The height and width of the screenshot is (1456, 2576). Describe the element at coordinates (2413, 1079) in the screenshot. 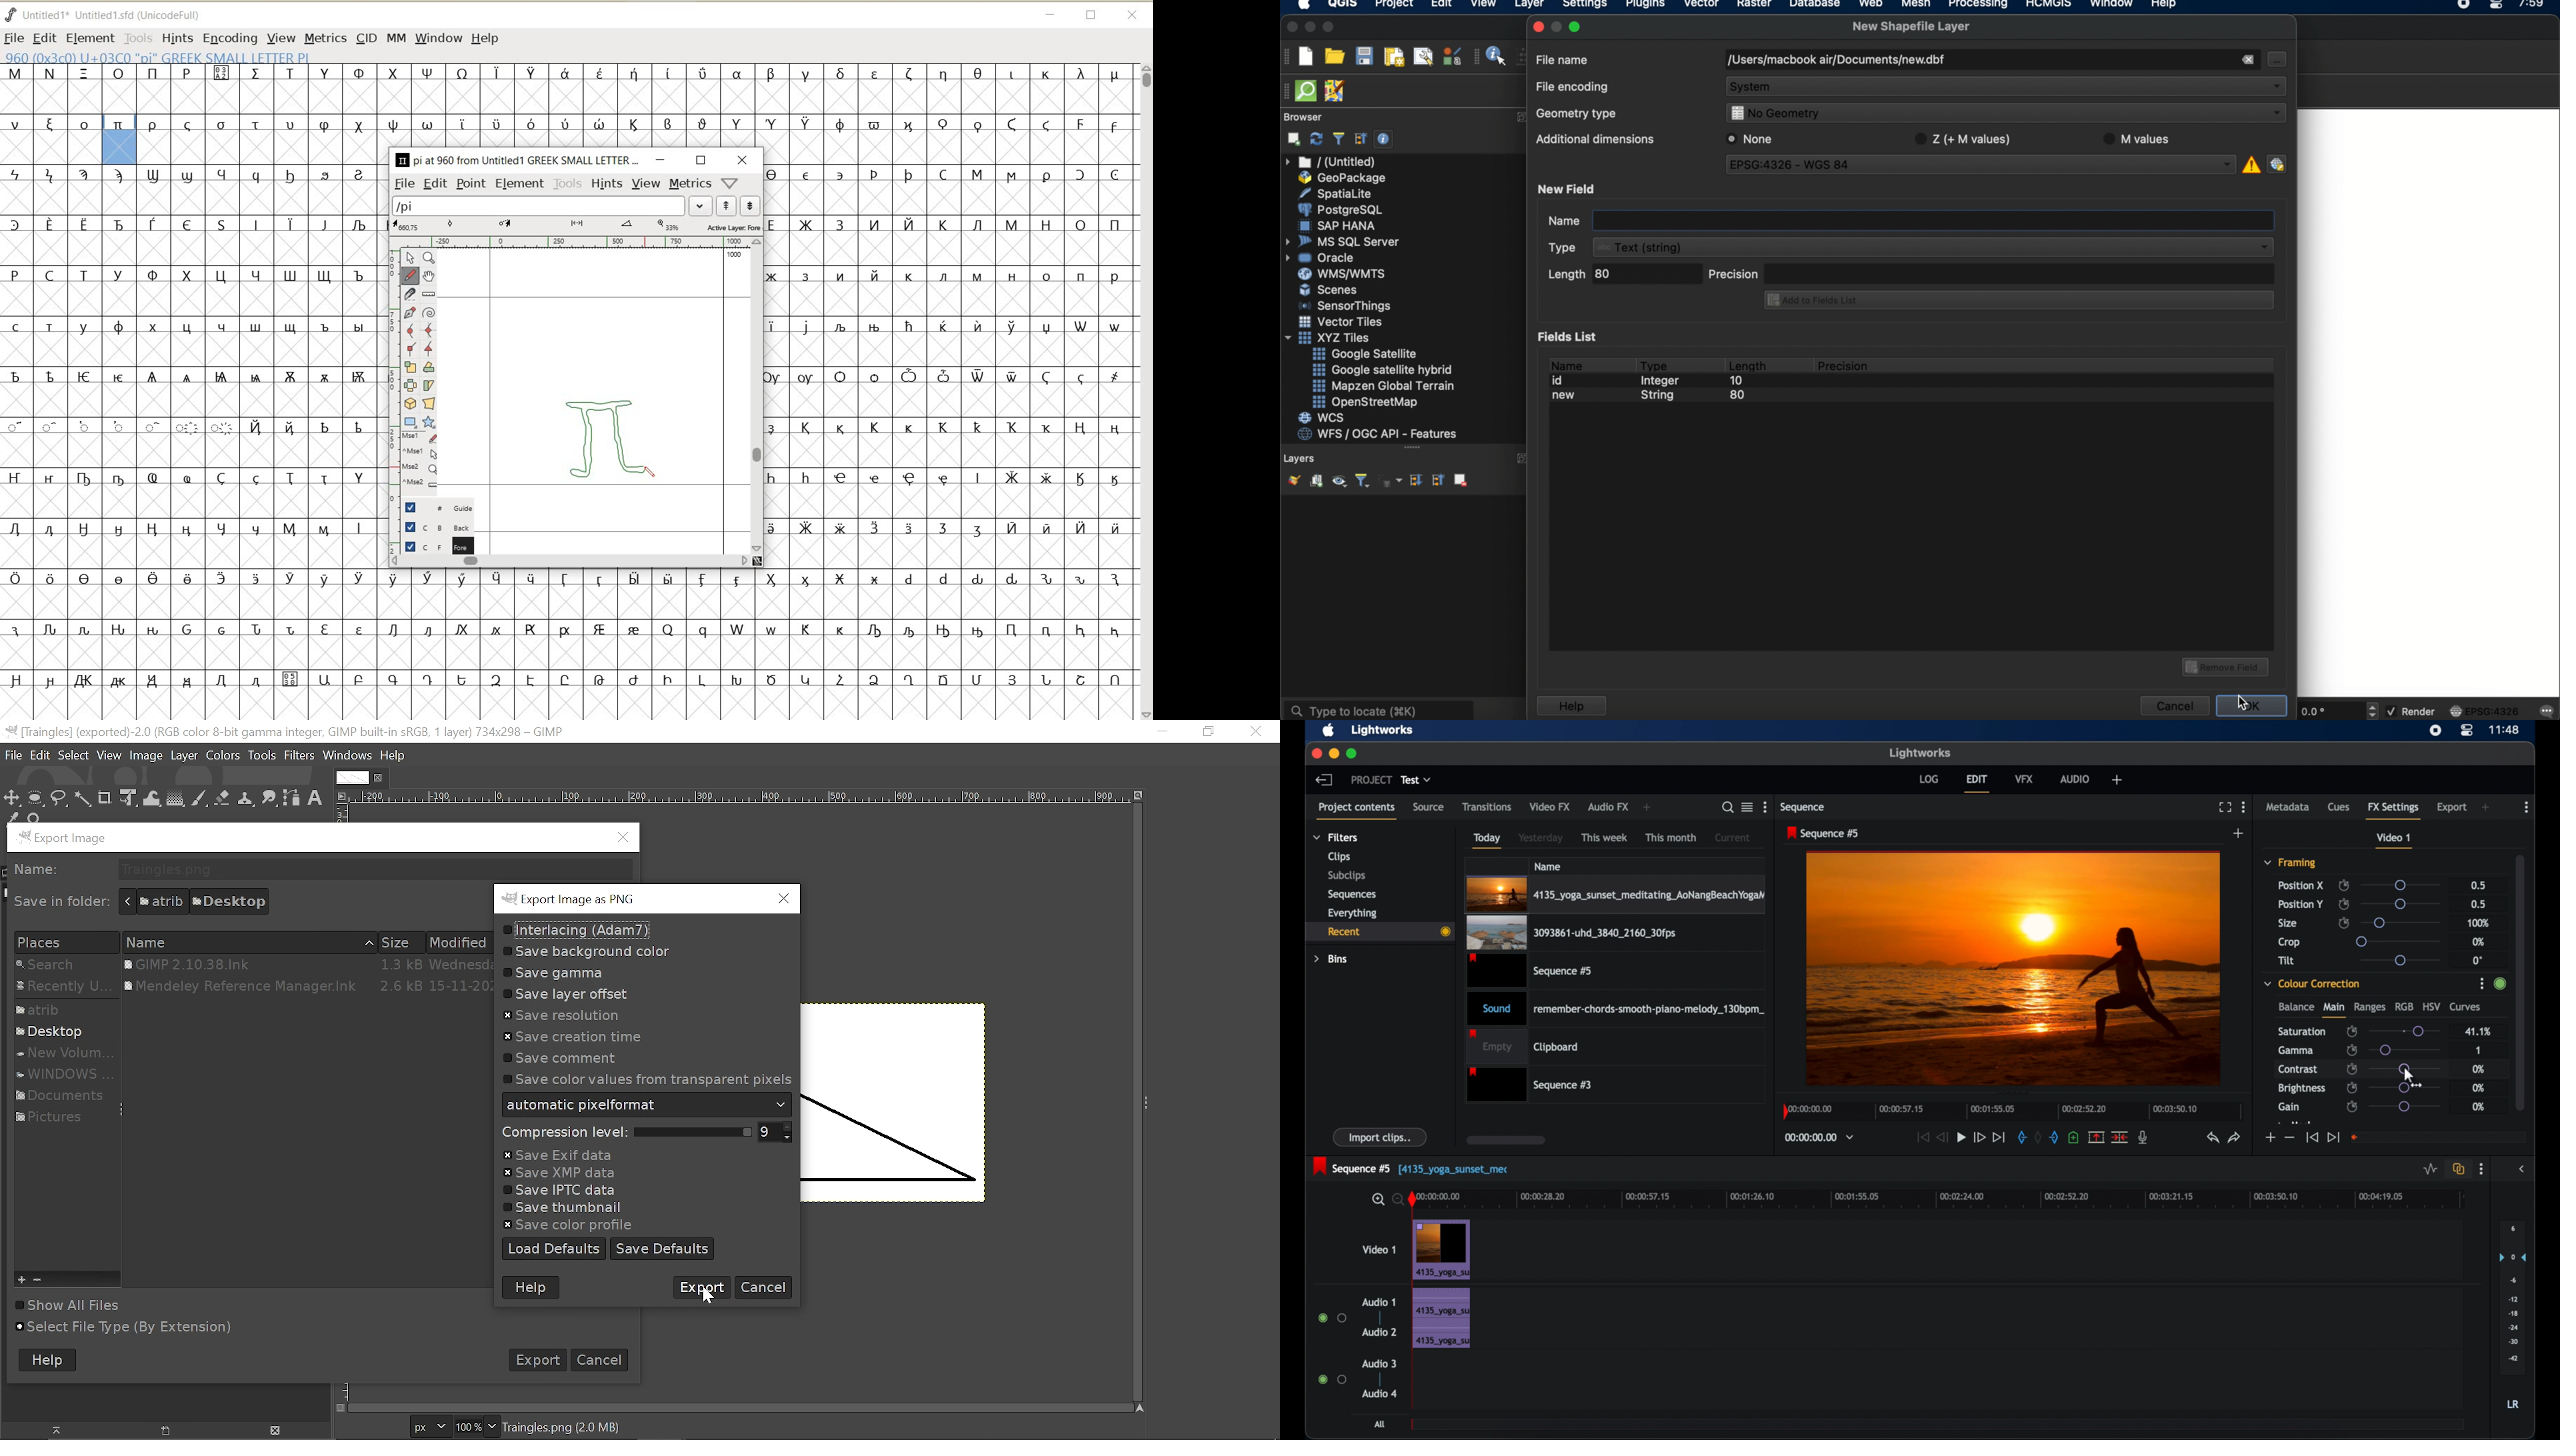

I see `cursor` at that location.